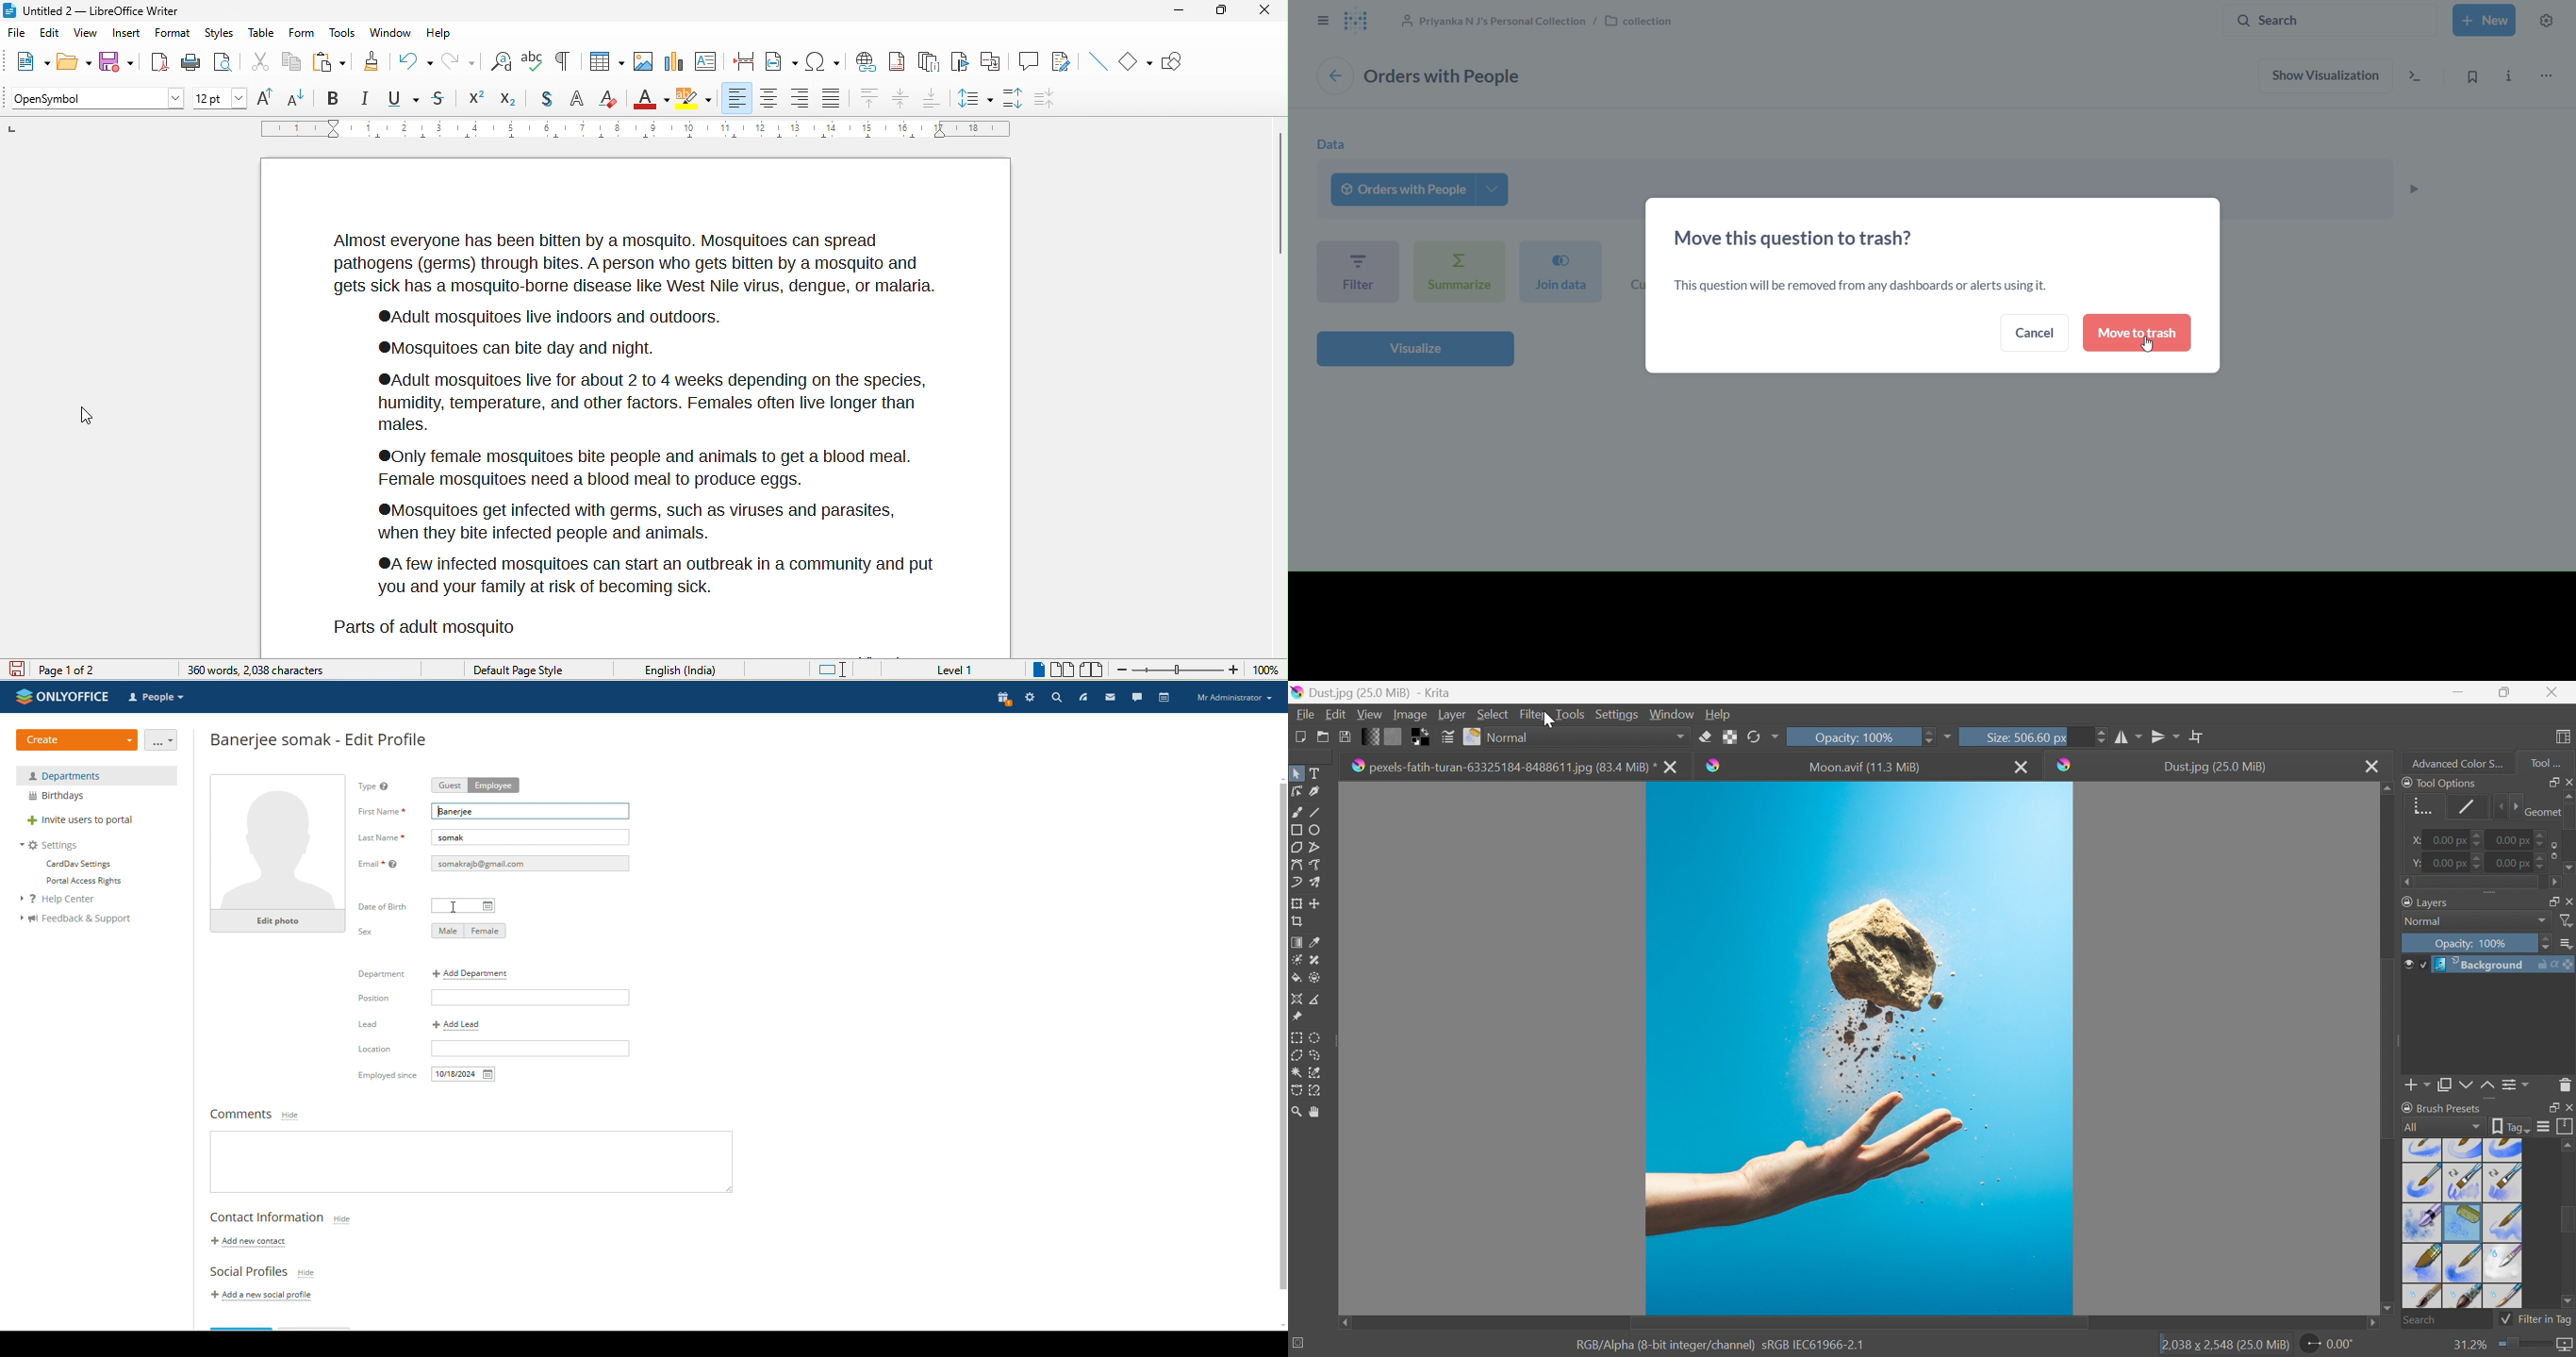 Image resolution: width=2576 pixels, height=1372 pixels. What do you see at coordinates (158, 698) in the screenshot?
I see `select application` at bounding box center [158, 698].